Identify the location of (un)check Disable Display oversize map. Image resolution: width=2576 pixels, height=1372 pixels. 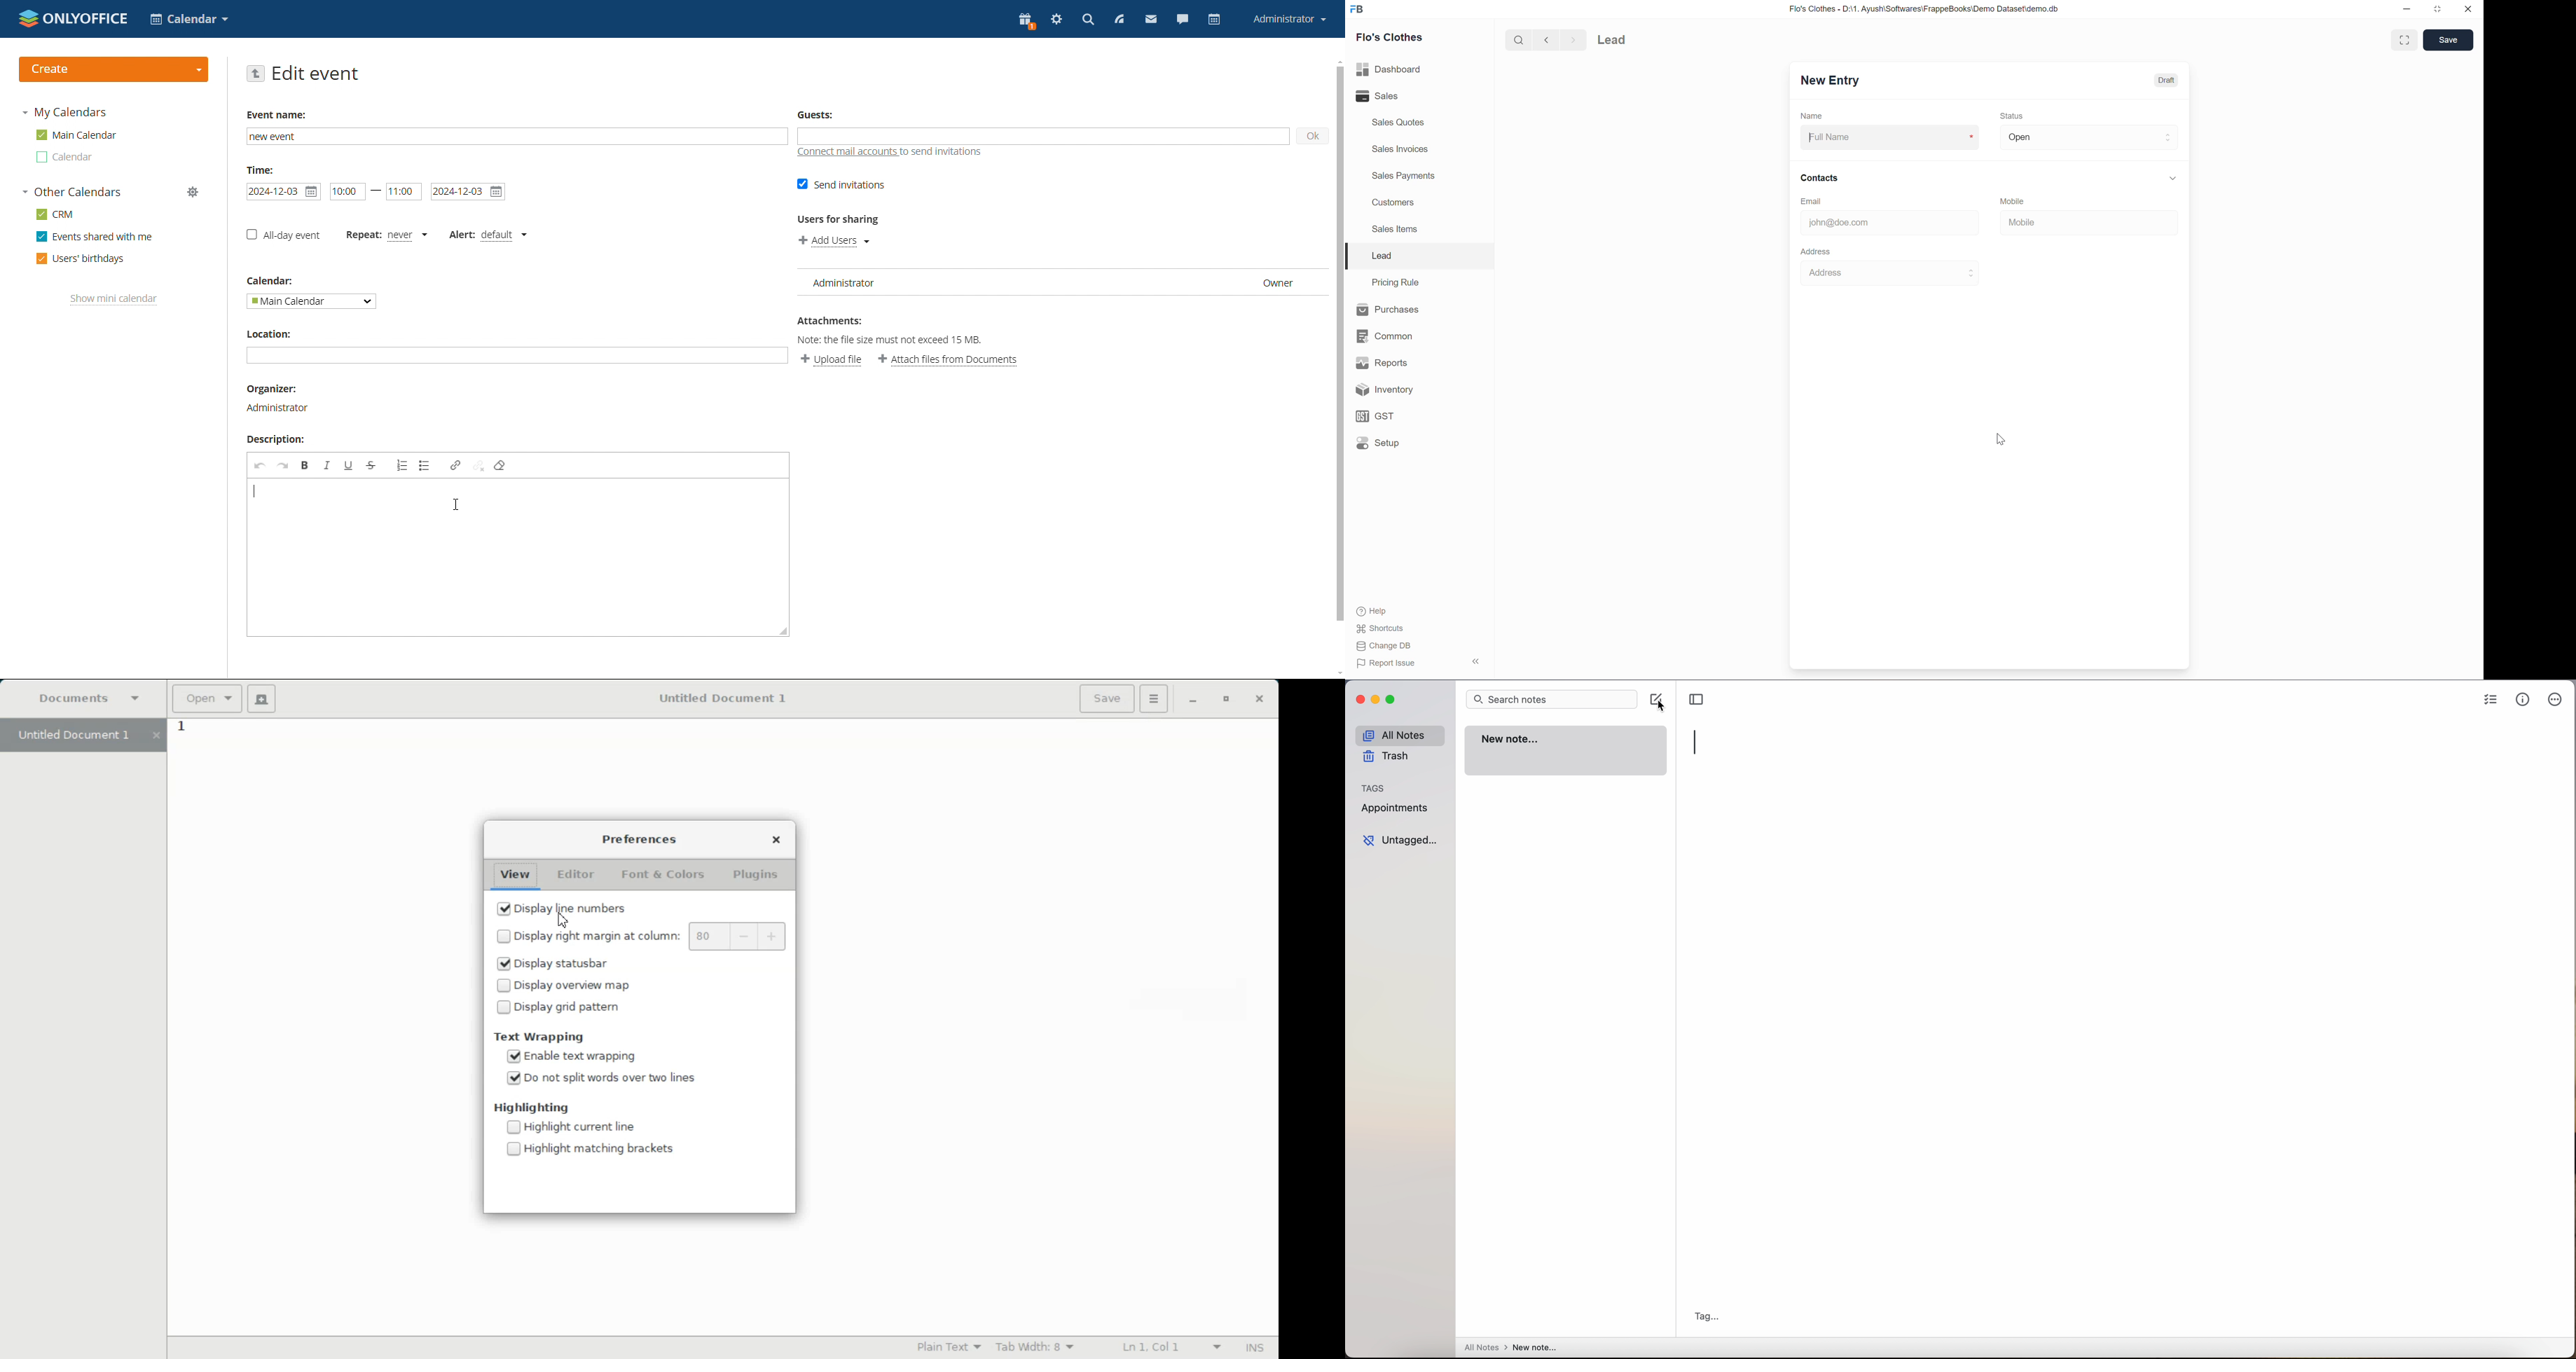
(562, 985).